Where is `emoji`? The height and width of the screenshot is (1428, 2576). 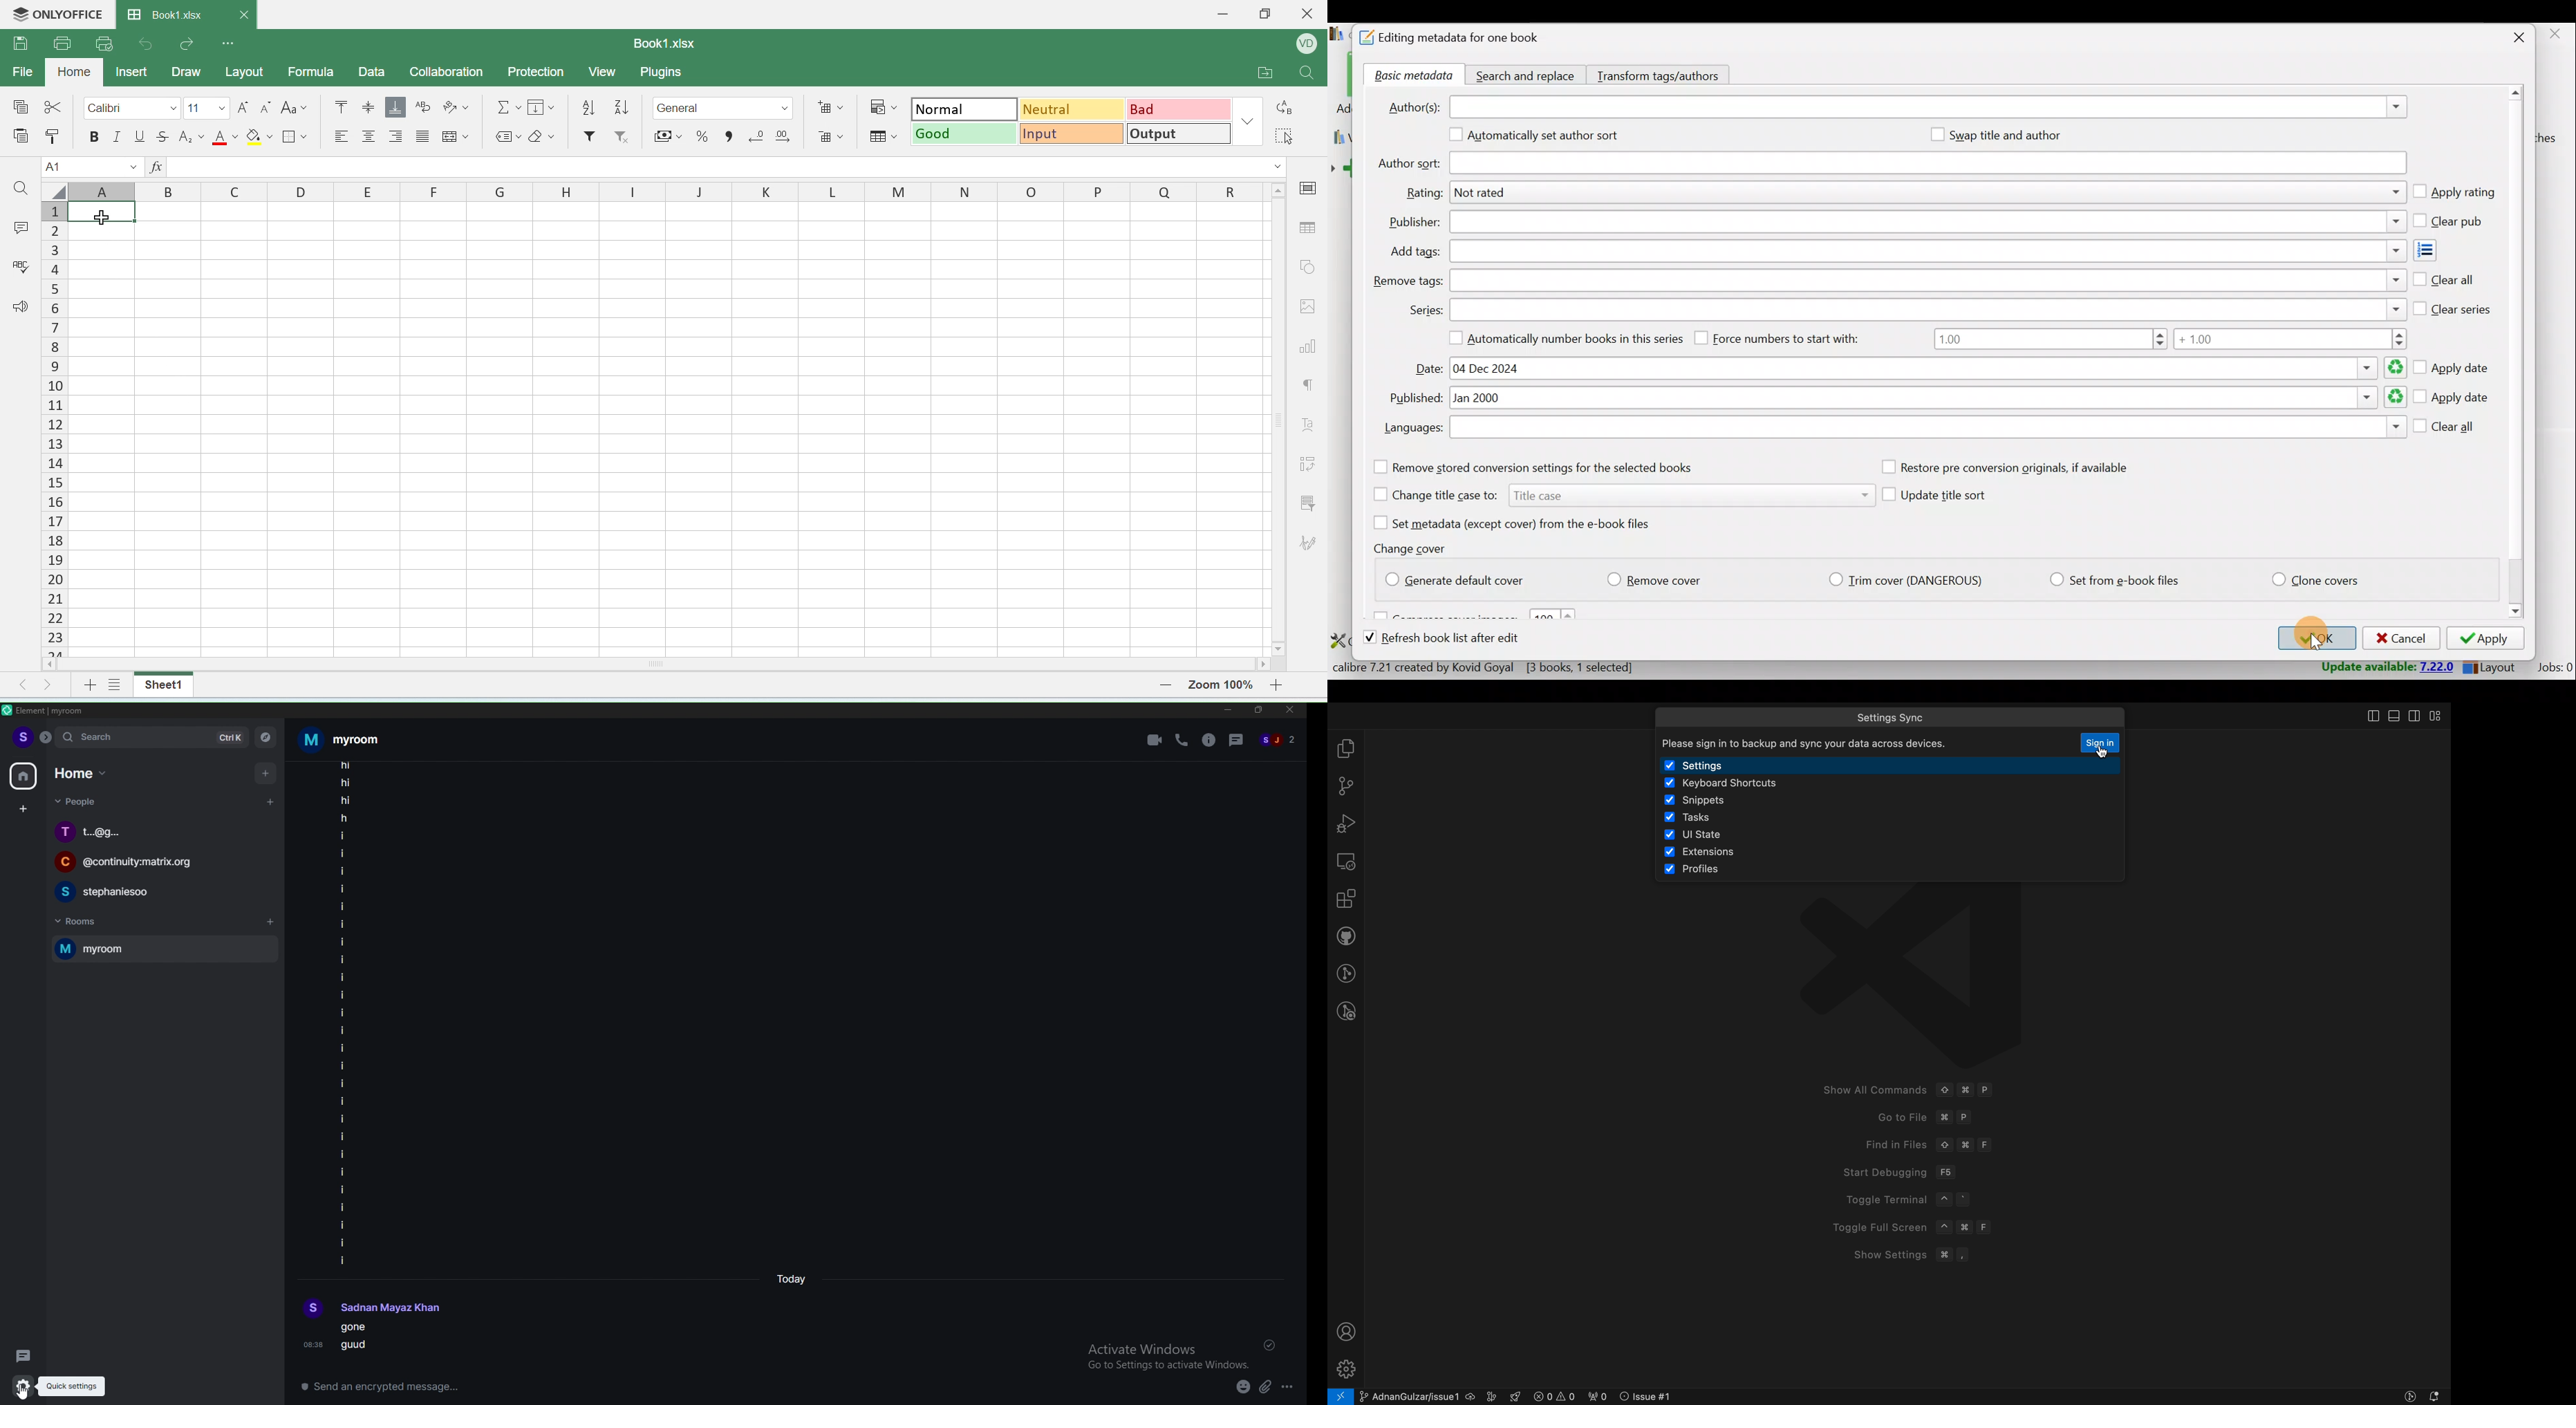
emoji is located at coordinates (1244, 1387).